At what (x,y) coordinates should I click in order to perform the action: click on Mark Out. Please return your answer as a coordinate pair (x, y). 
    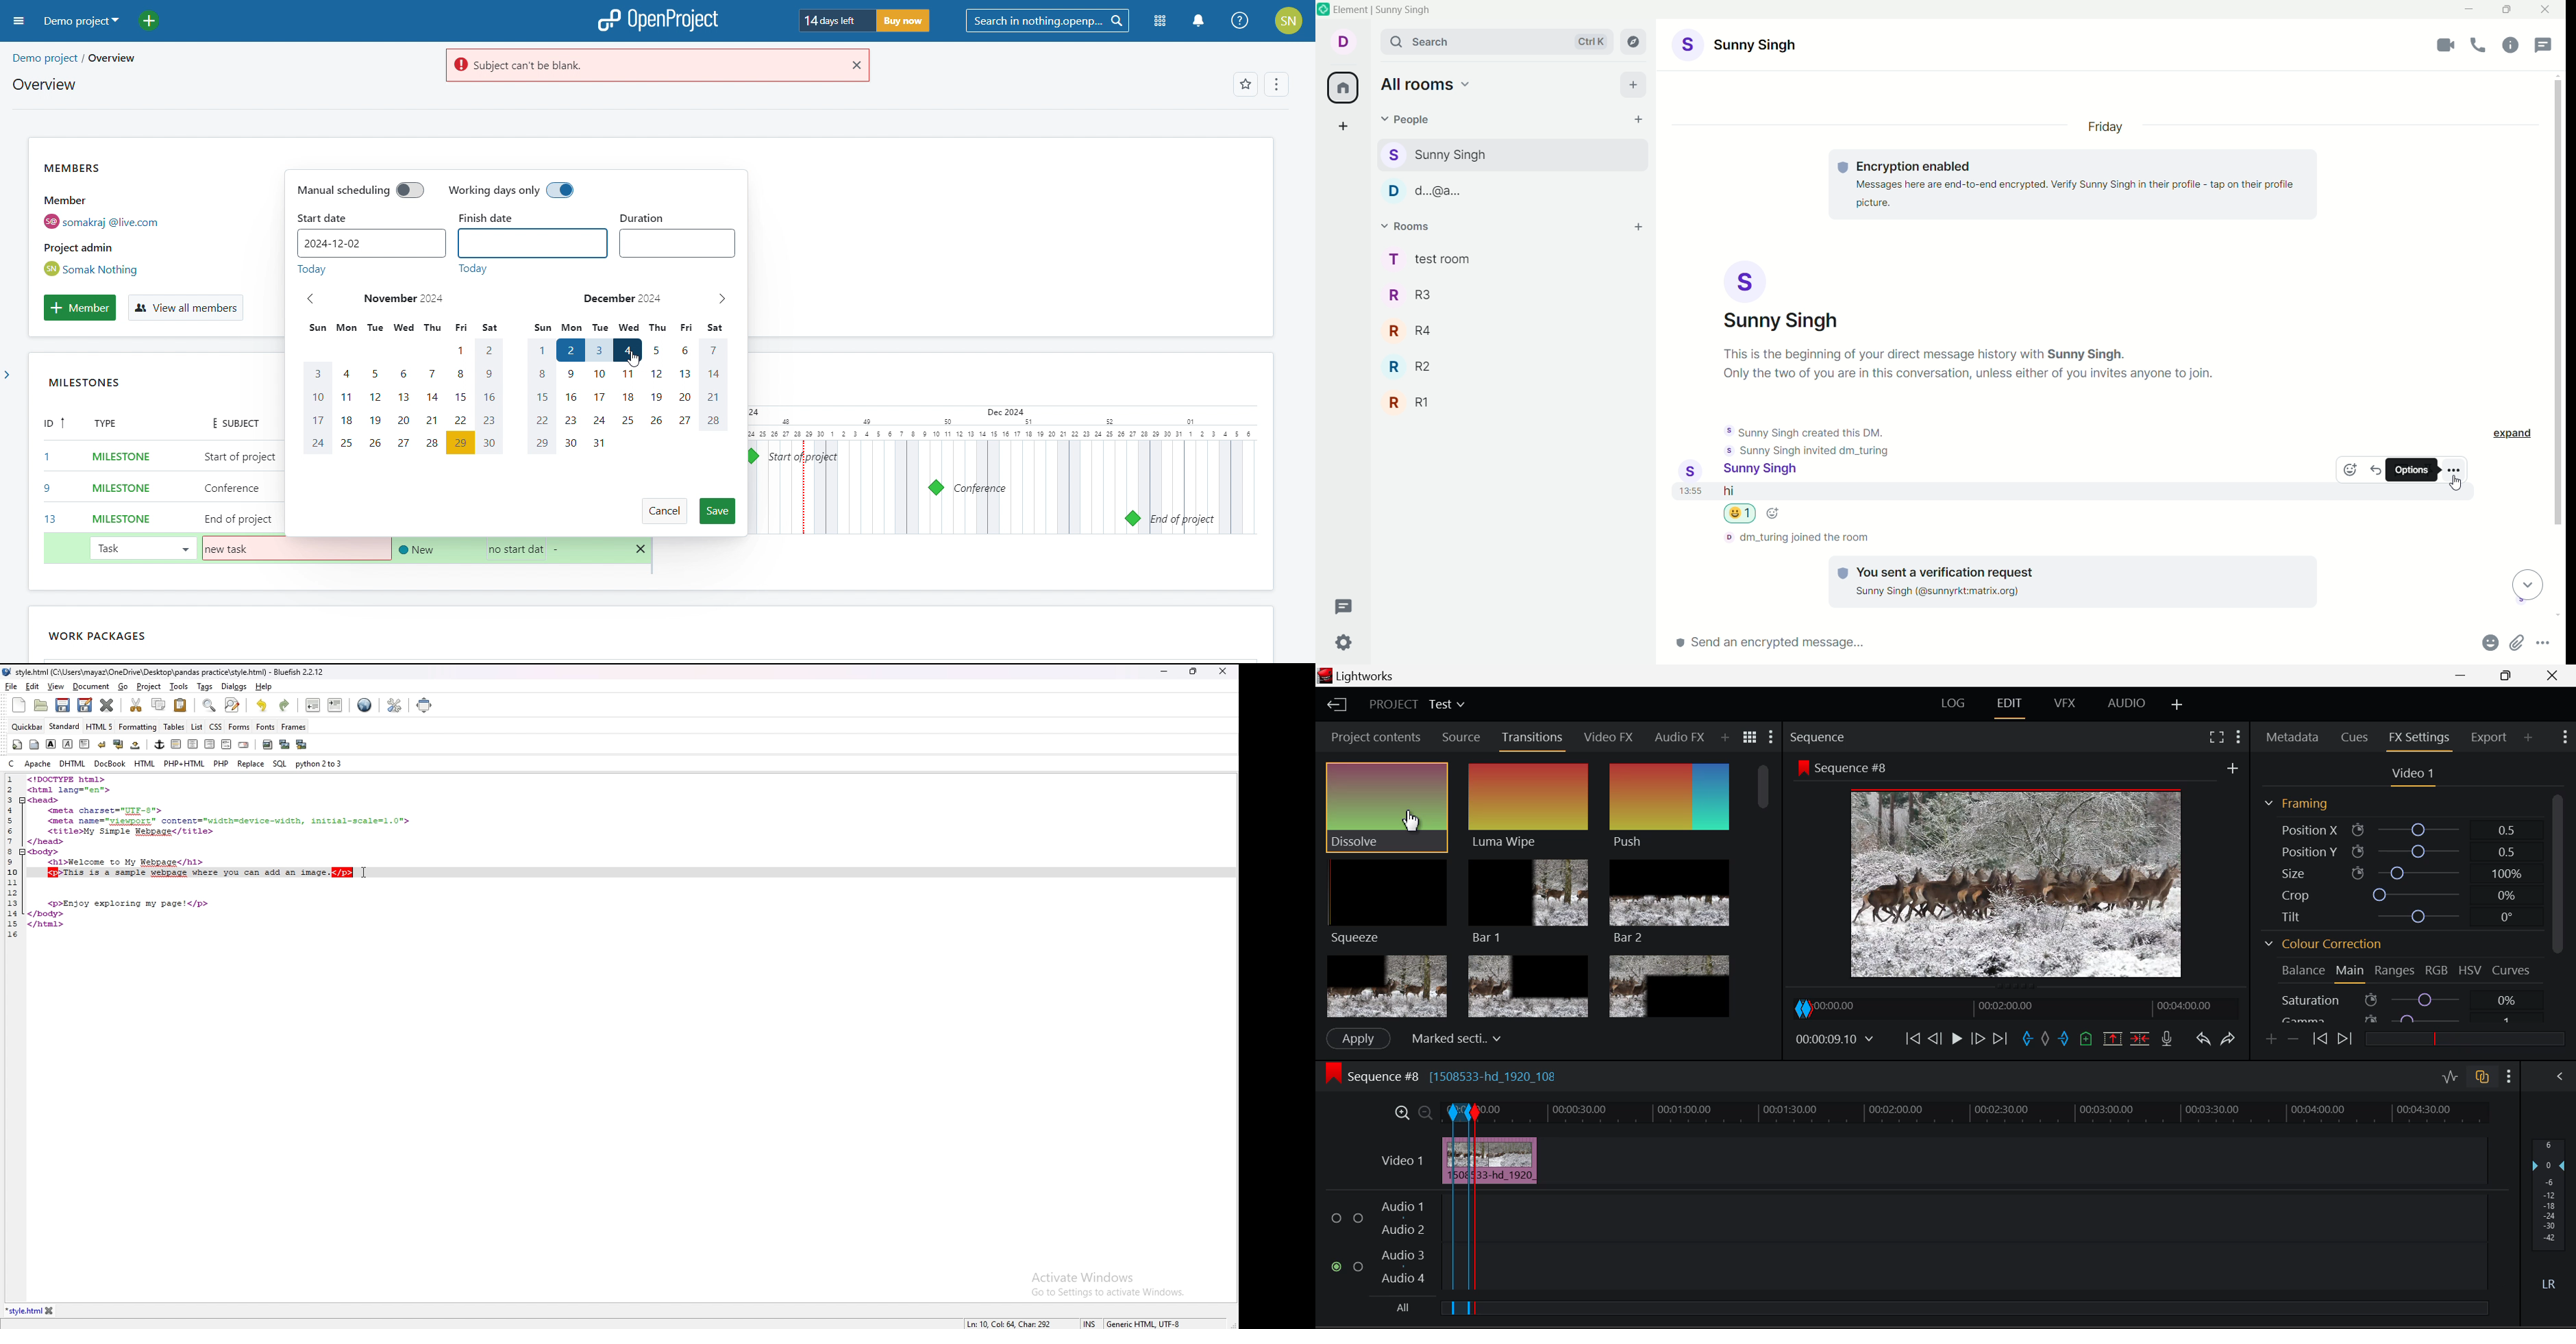
    Looking at the image, I should click on (2064, 1041).